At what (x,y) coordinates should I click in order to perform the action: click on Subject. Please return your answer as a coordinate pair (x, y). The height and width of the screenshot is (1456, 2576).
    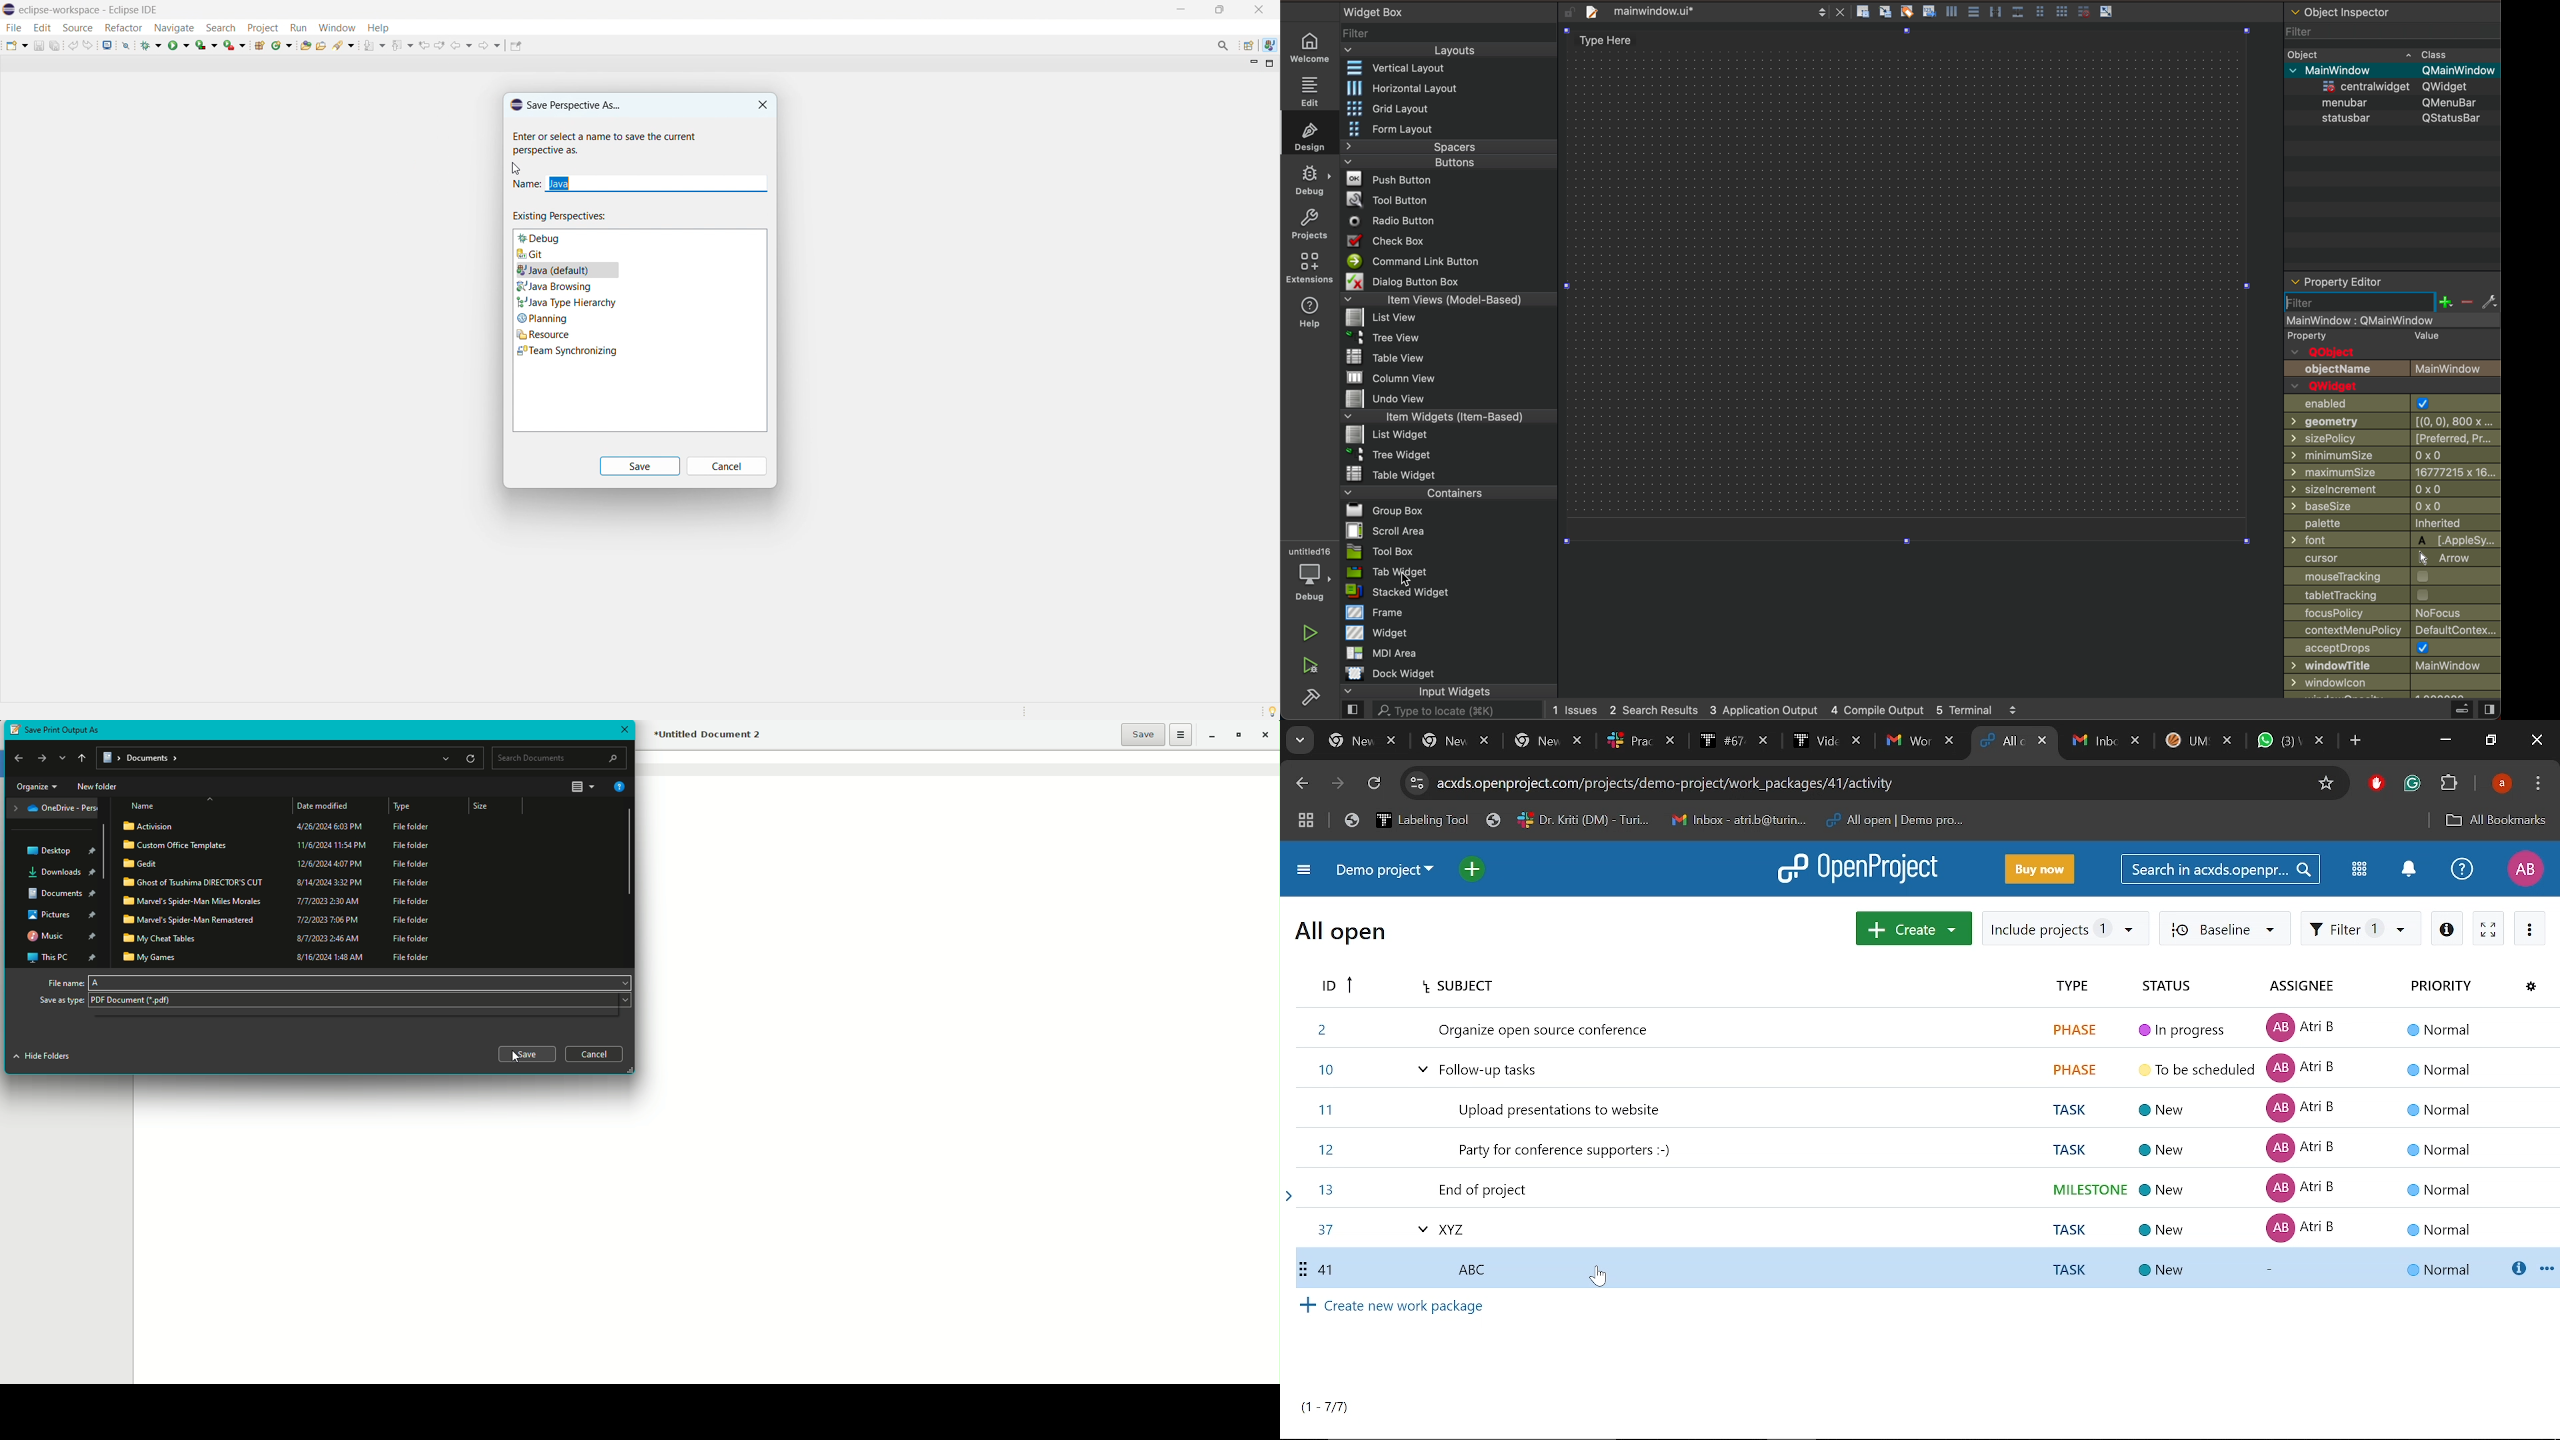
    Looking at the image, I should click on (1721, 986).